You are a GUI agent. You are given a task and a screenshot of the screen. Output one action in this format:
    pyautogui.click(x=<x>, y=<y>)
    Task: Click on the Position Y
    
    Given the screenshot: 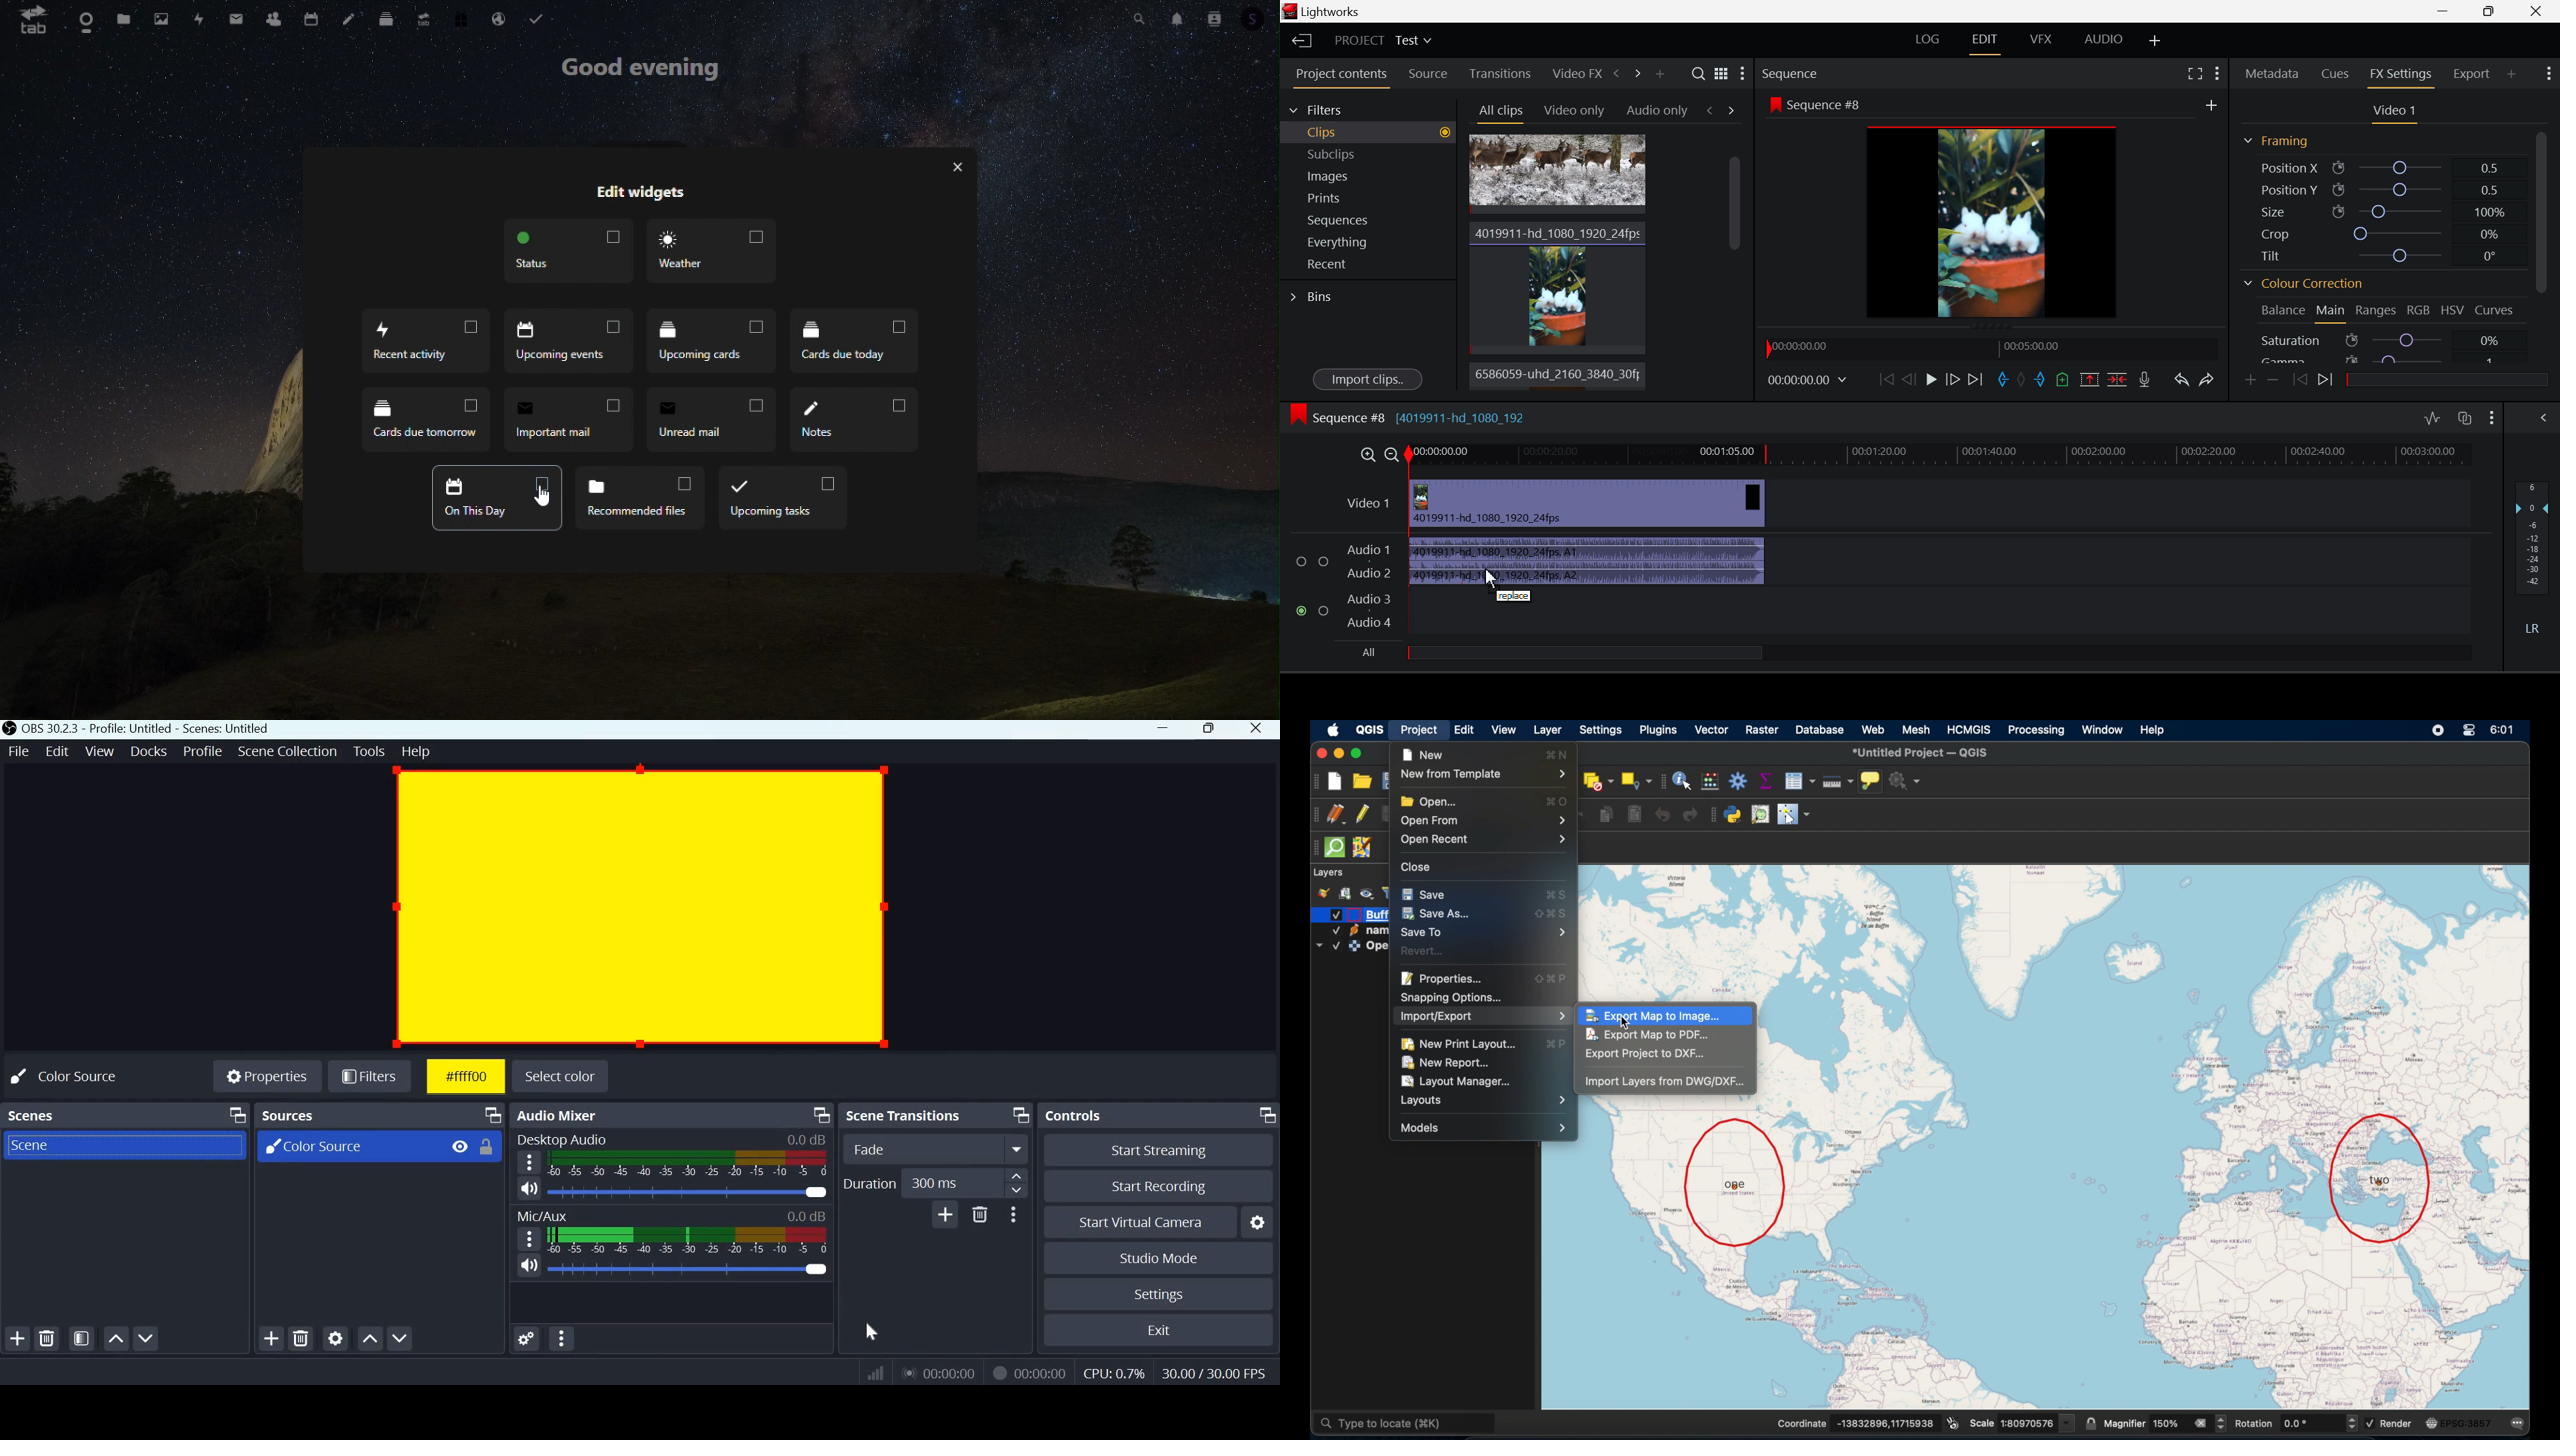 What is the action you would take?
    pyautogui.click(x=2389, y=191)
    